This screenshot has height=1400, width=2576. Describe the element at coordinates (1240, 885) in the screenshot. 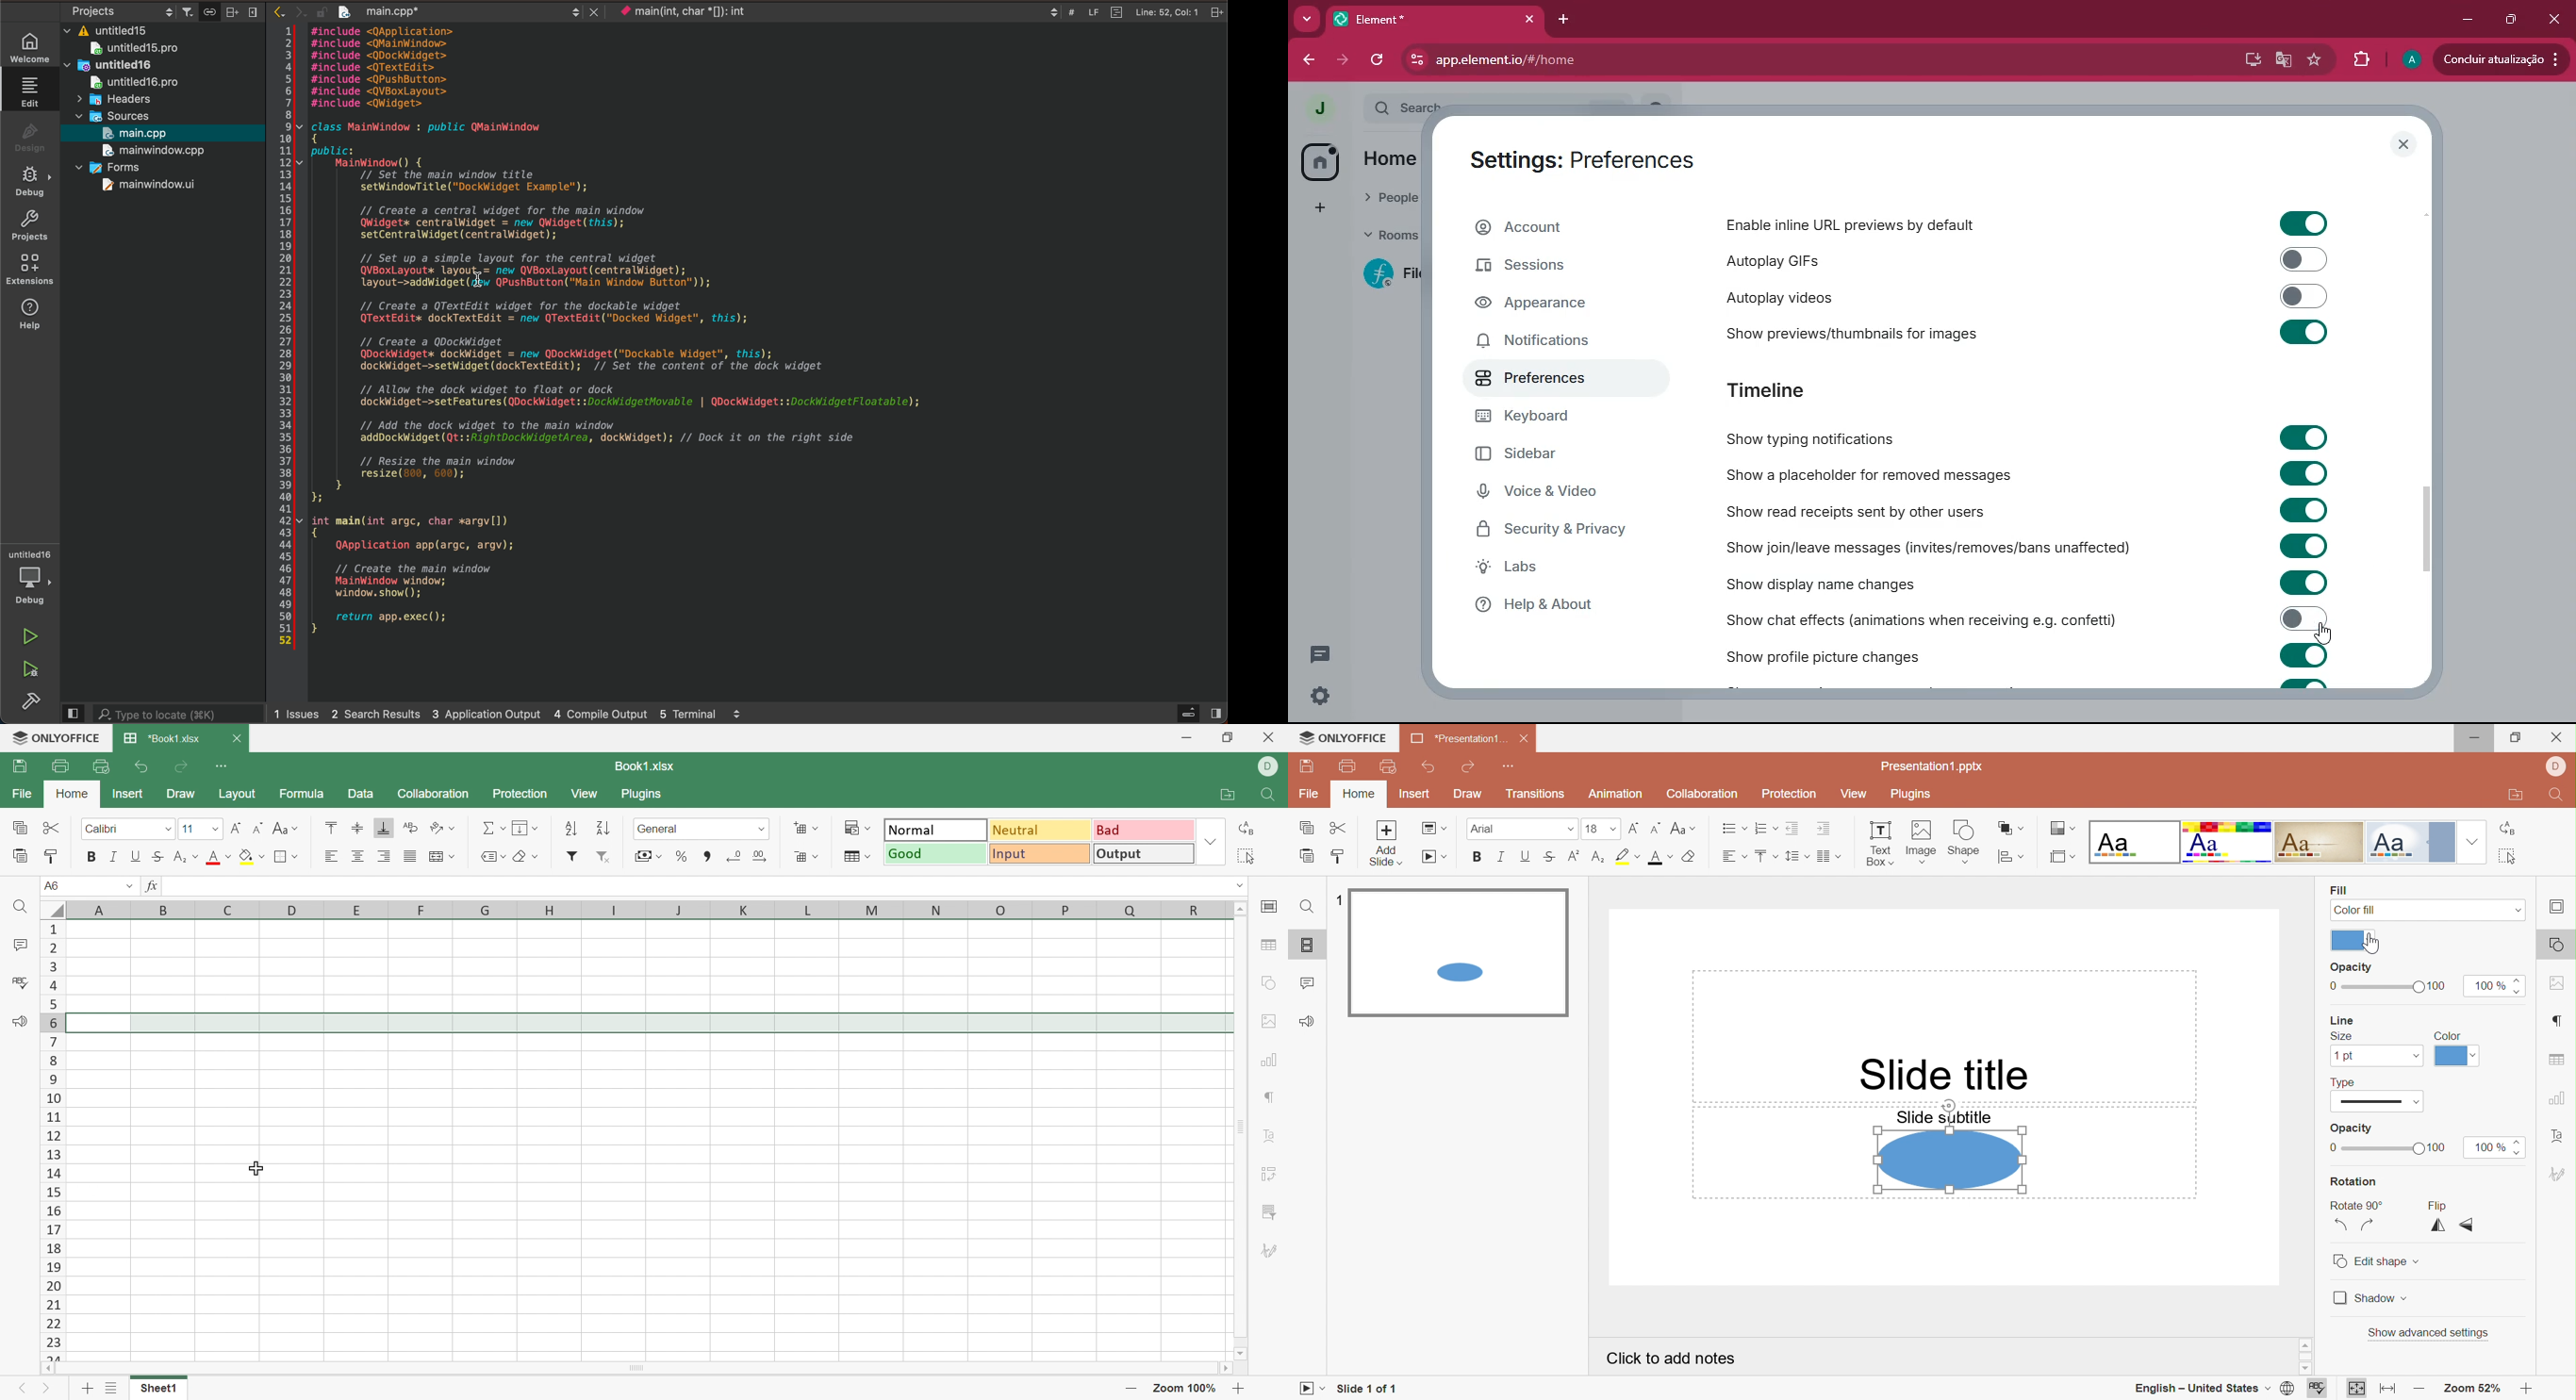

I see `Drop Down` at that location.